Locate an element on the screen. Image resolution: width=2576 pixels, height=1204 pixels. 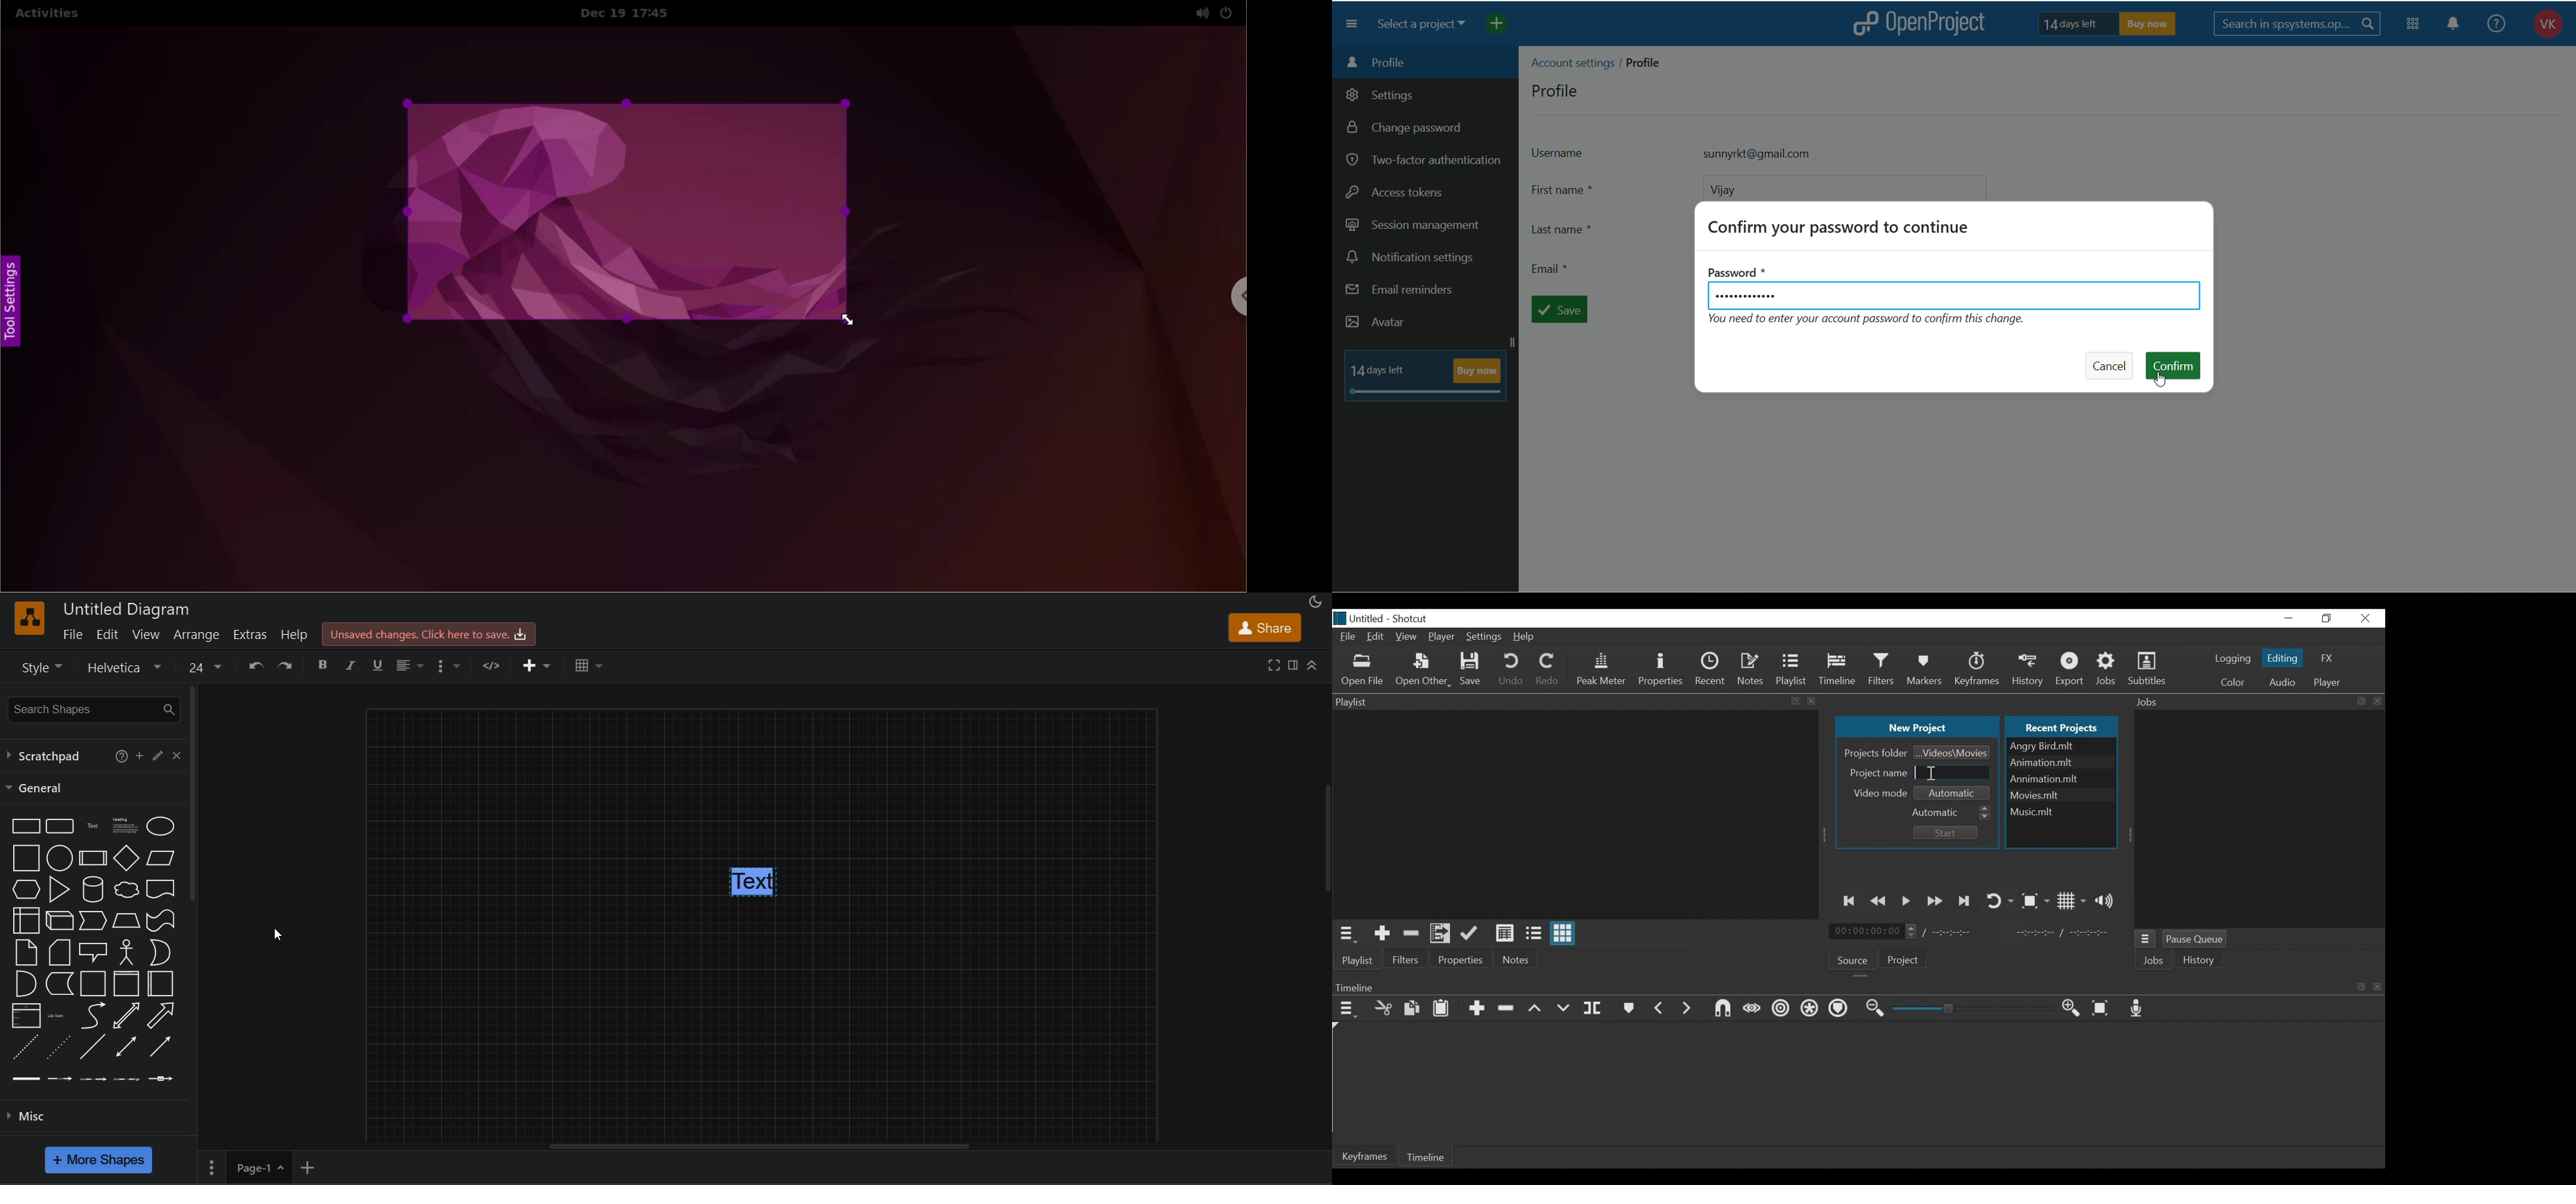
Ripple is located at coordinates (1781, 1011).